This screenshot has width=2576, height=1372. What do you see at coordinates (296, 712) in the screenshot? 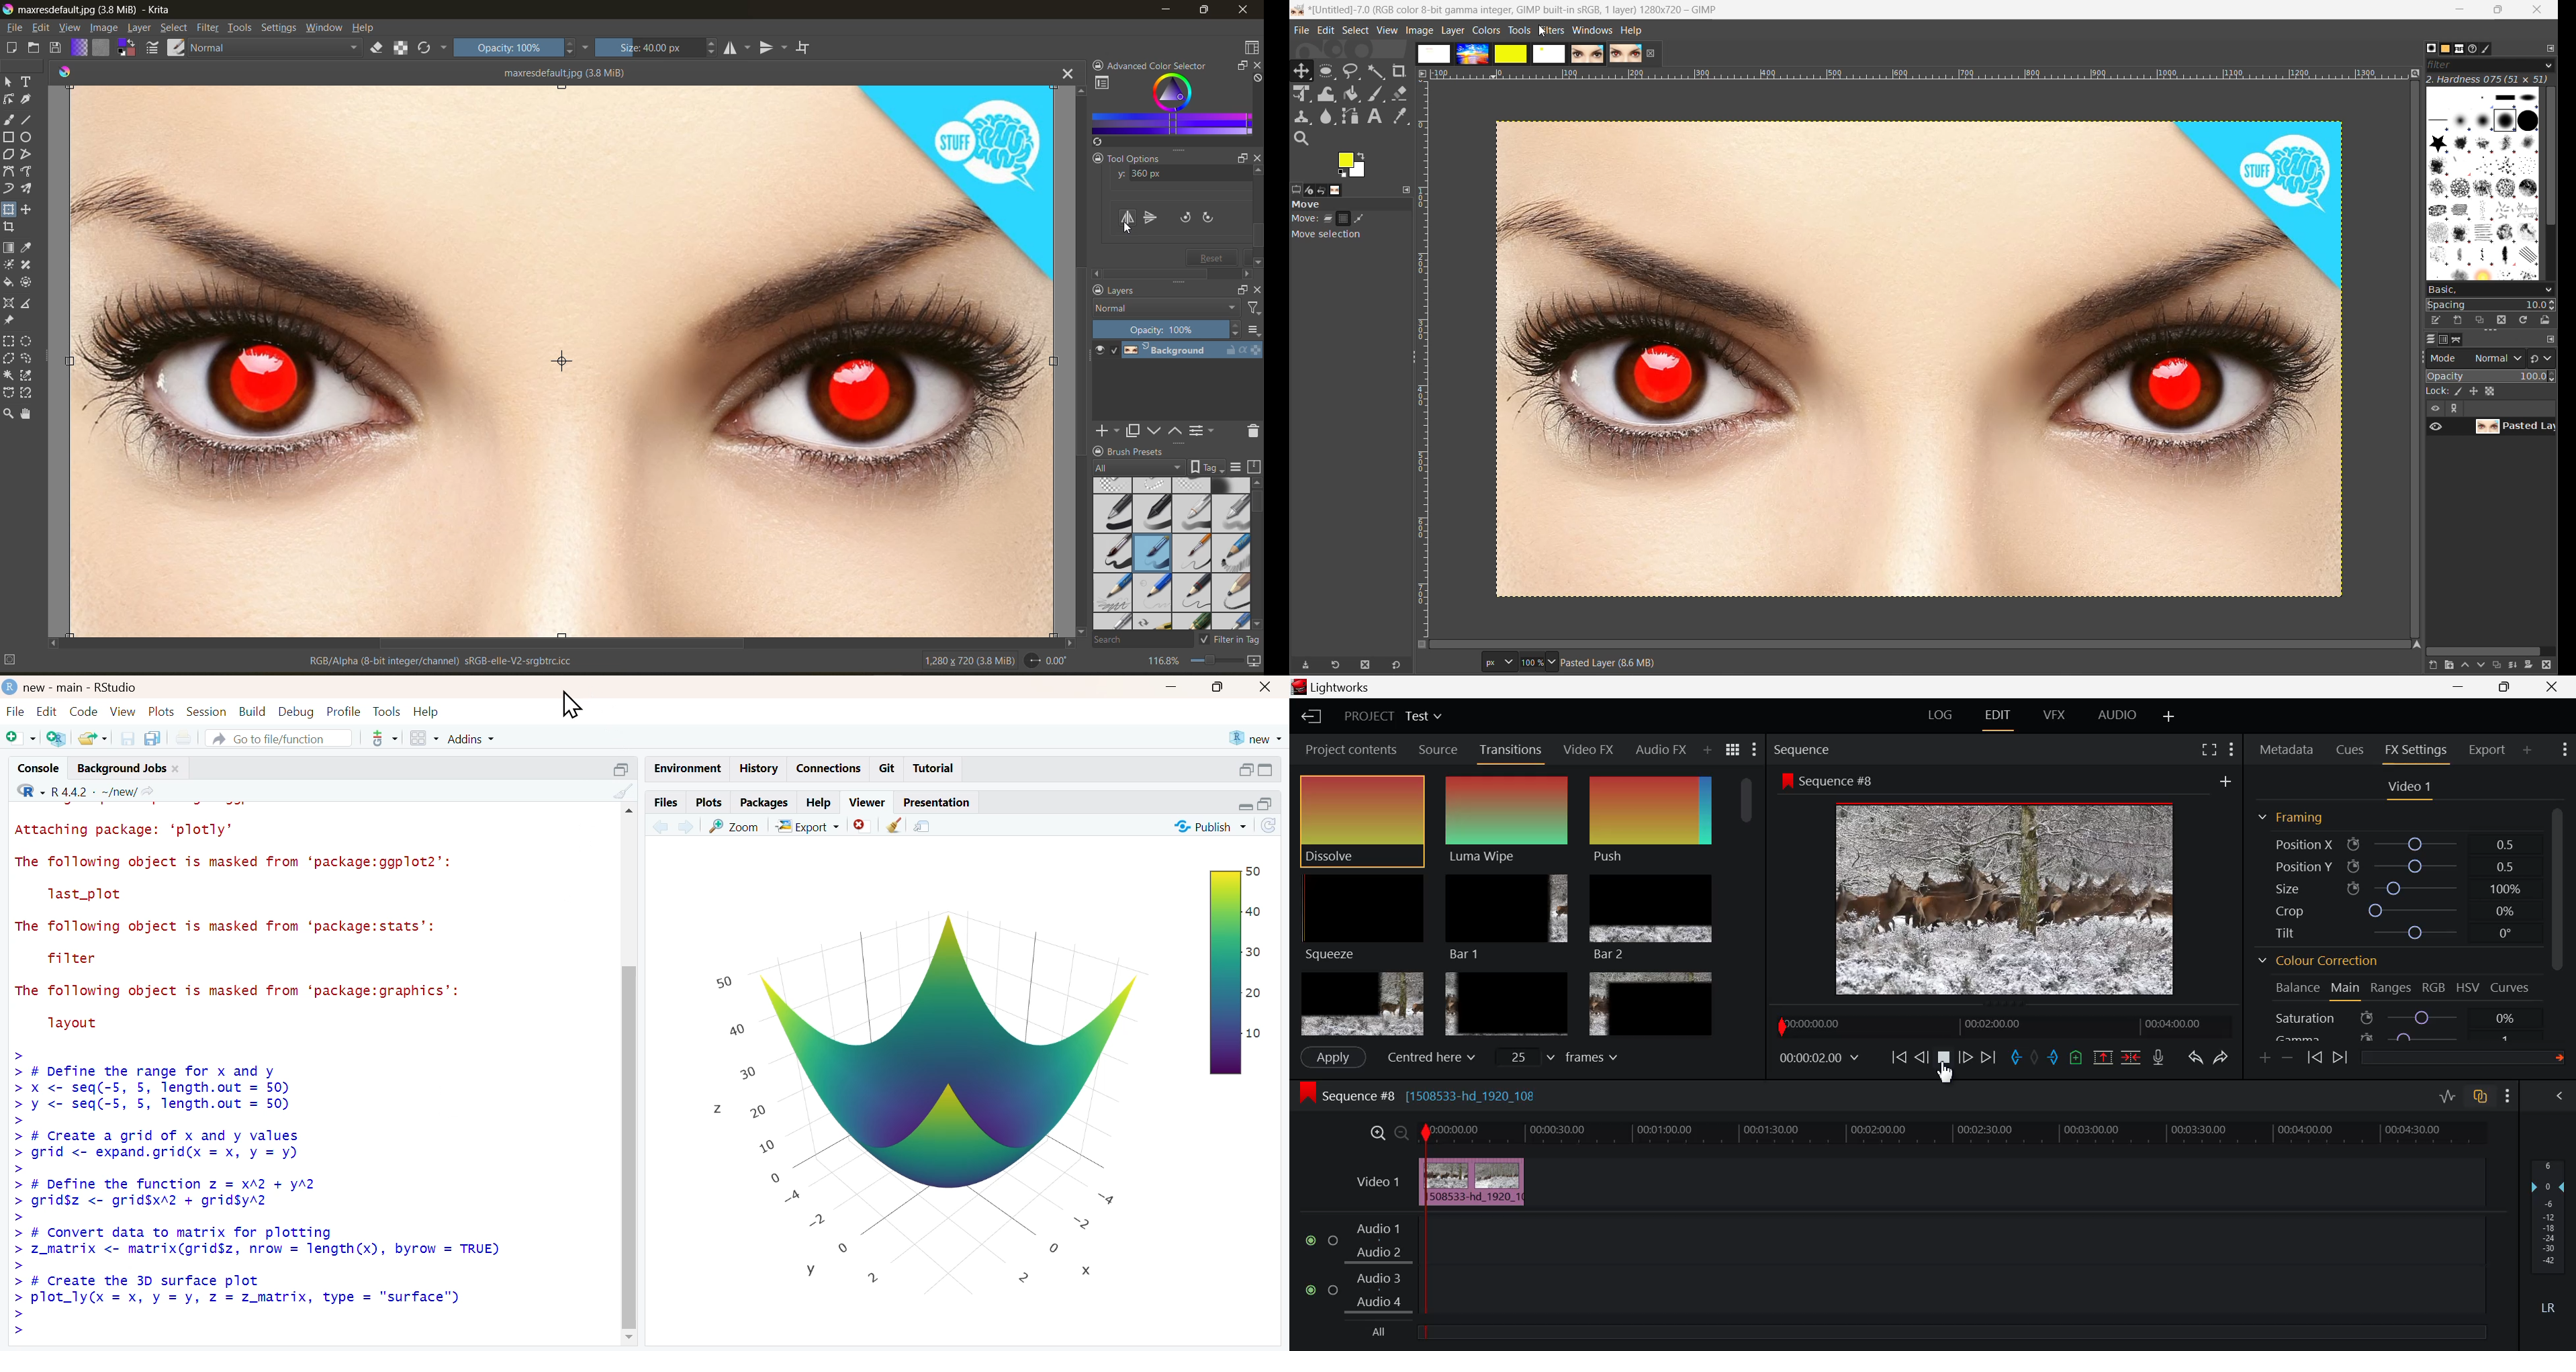
I see `debug` at bounding box center [296, 712].